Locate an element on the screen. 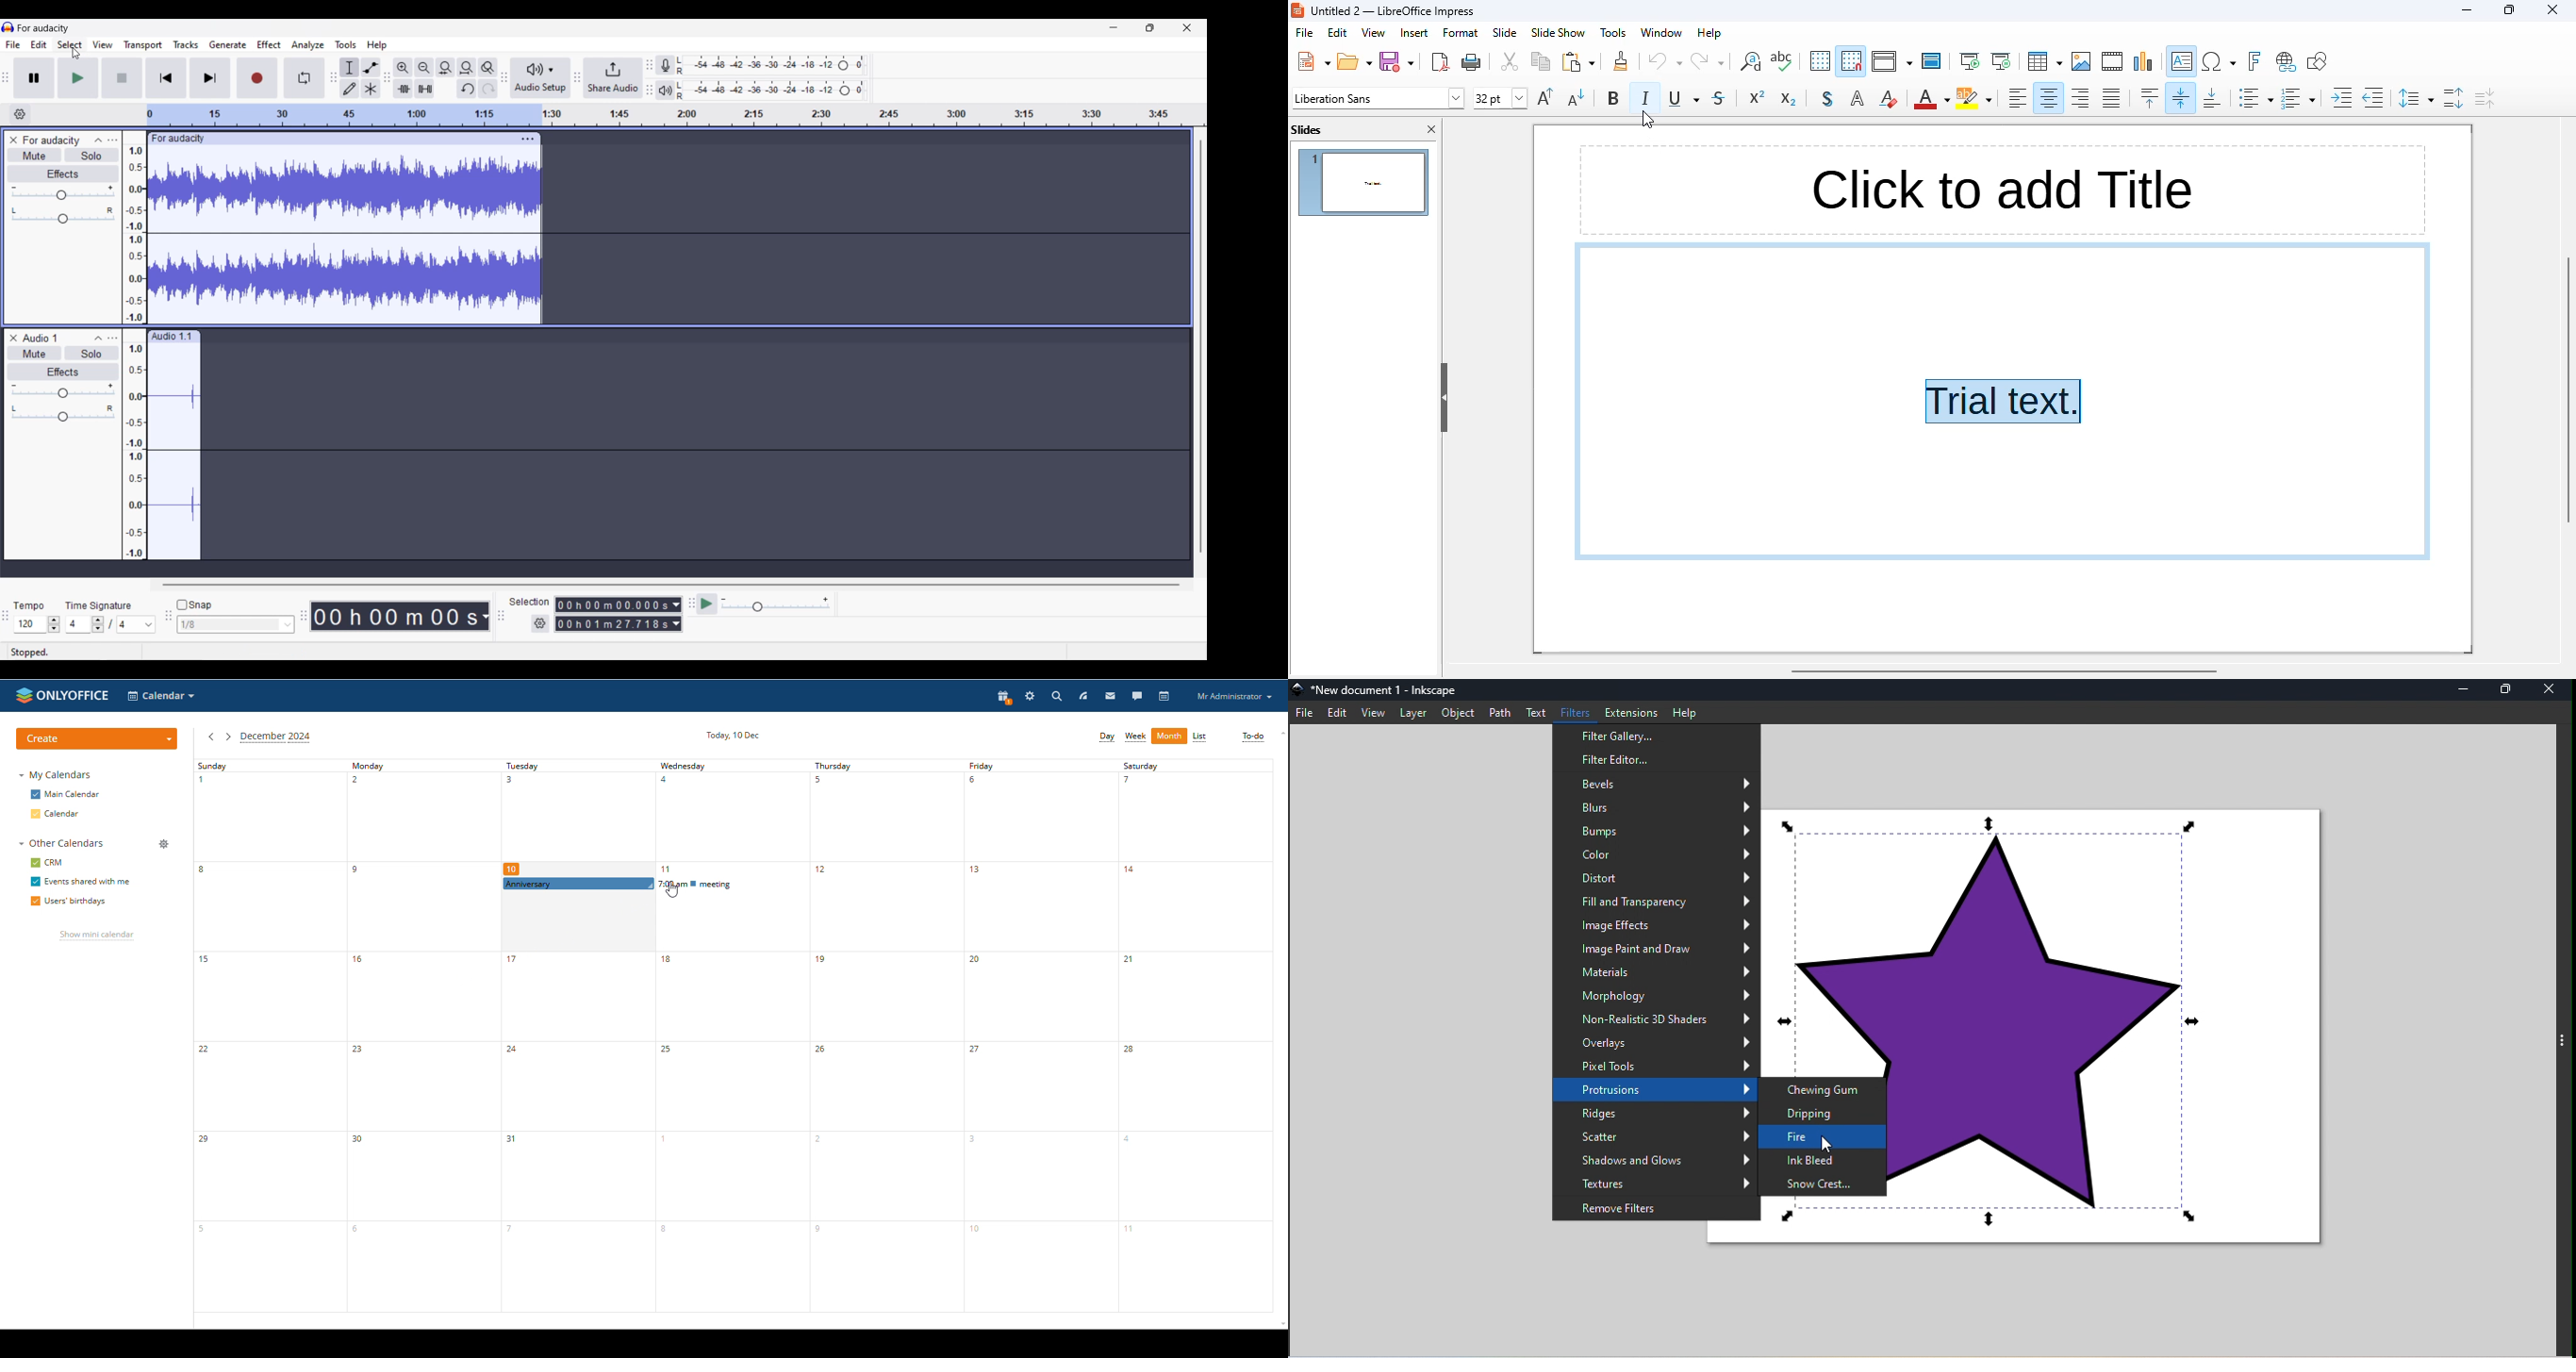 The width and height of the screenshot is (2576, 1372). Volume slider is located at coordinates (63, 192).